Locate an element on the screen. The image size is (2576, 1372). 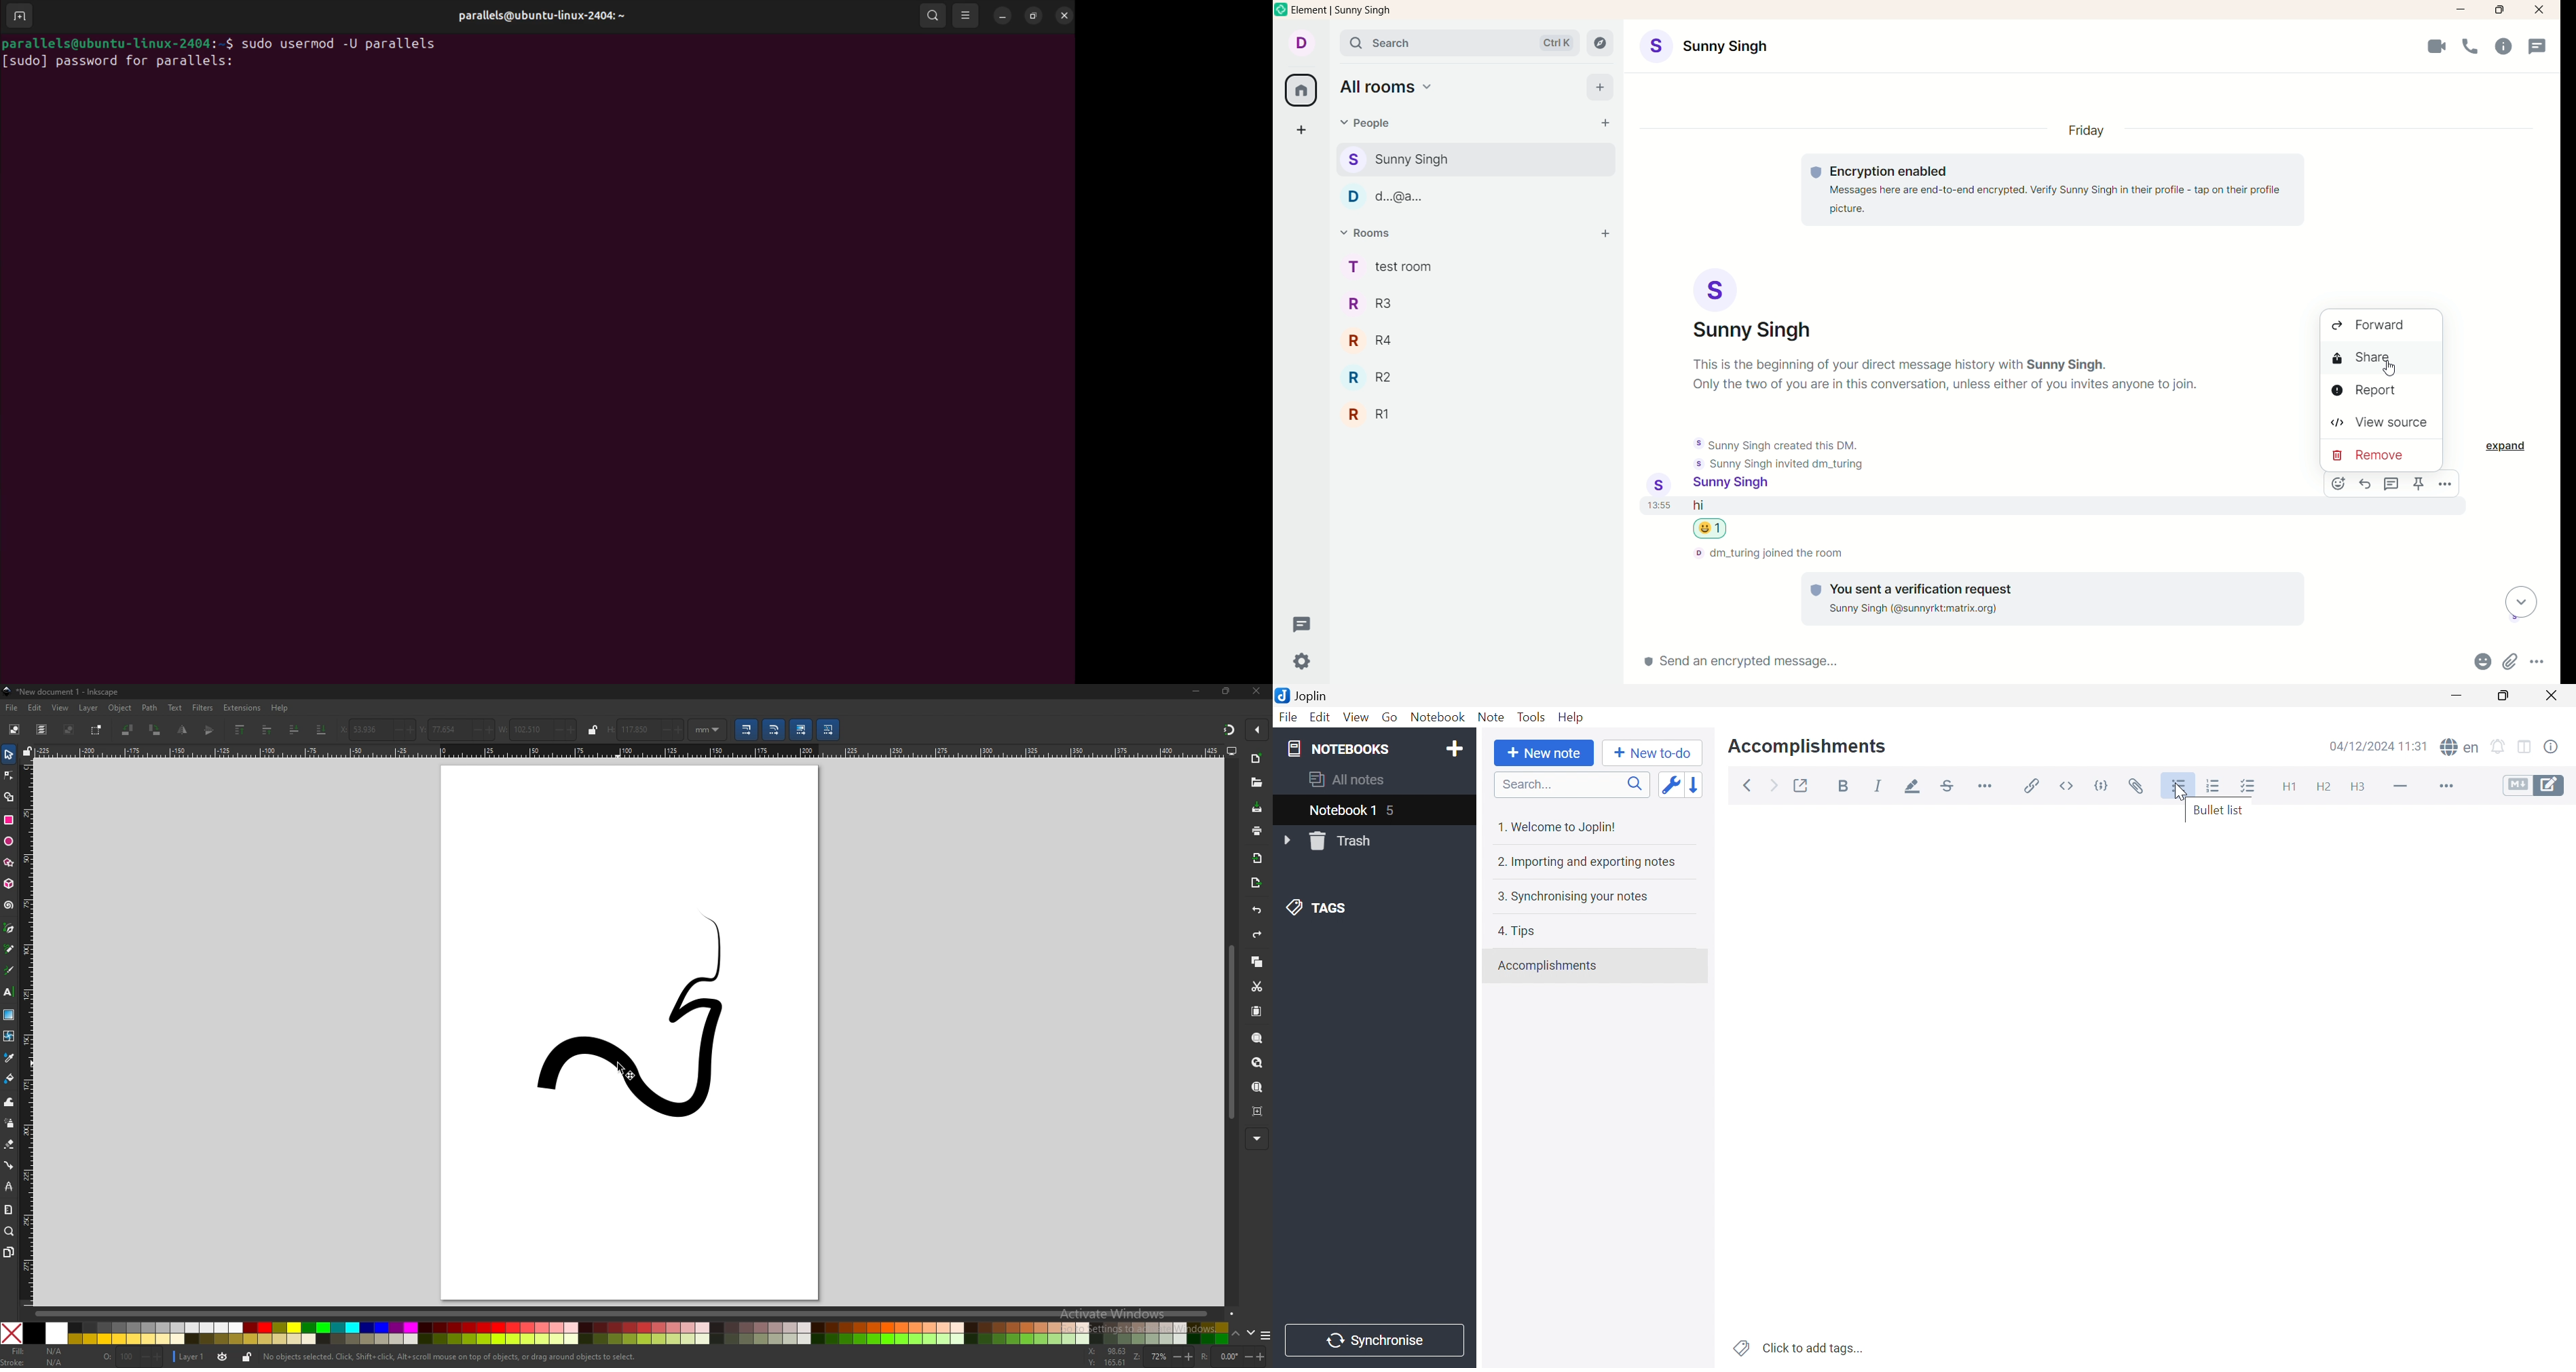
Back is located at coordinates (1749, 785).